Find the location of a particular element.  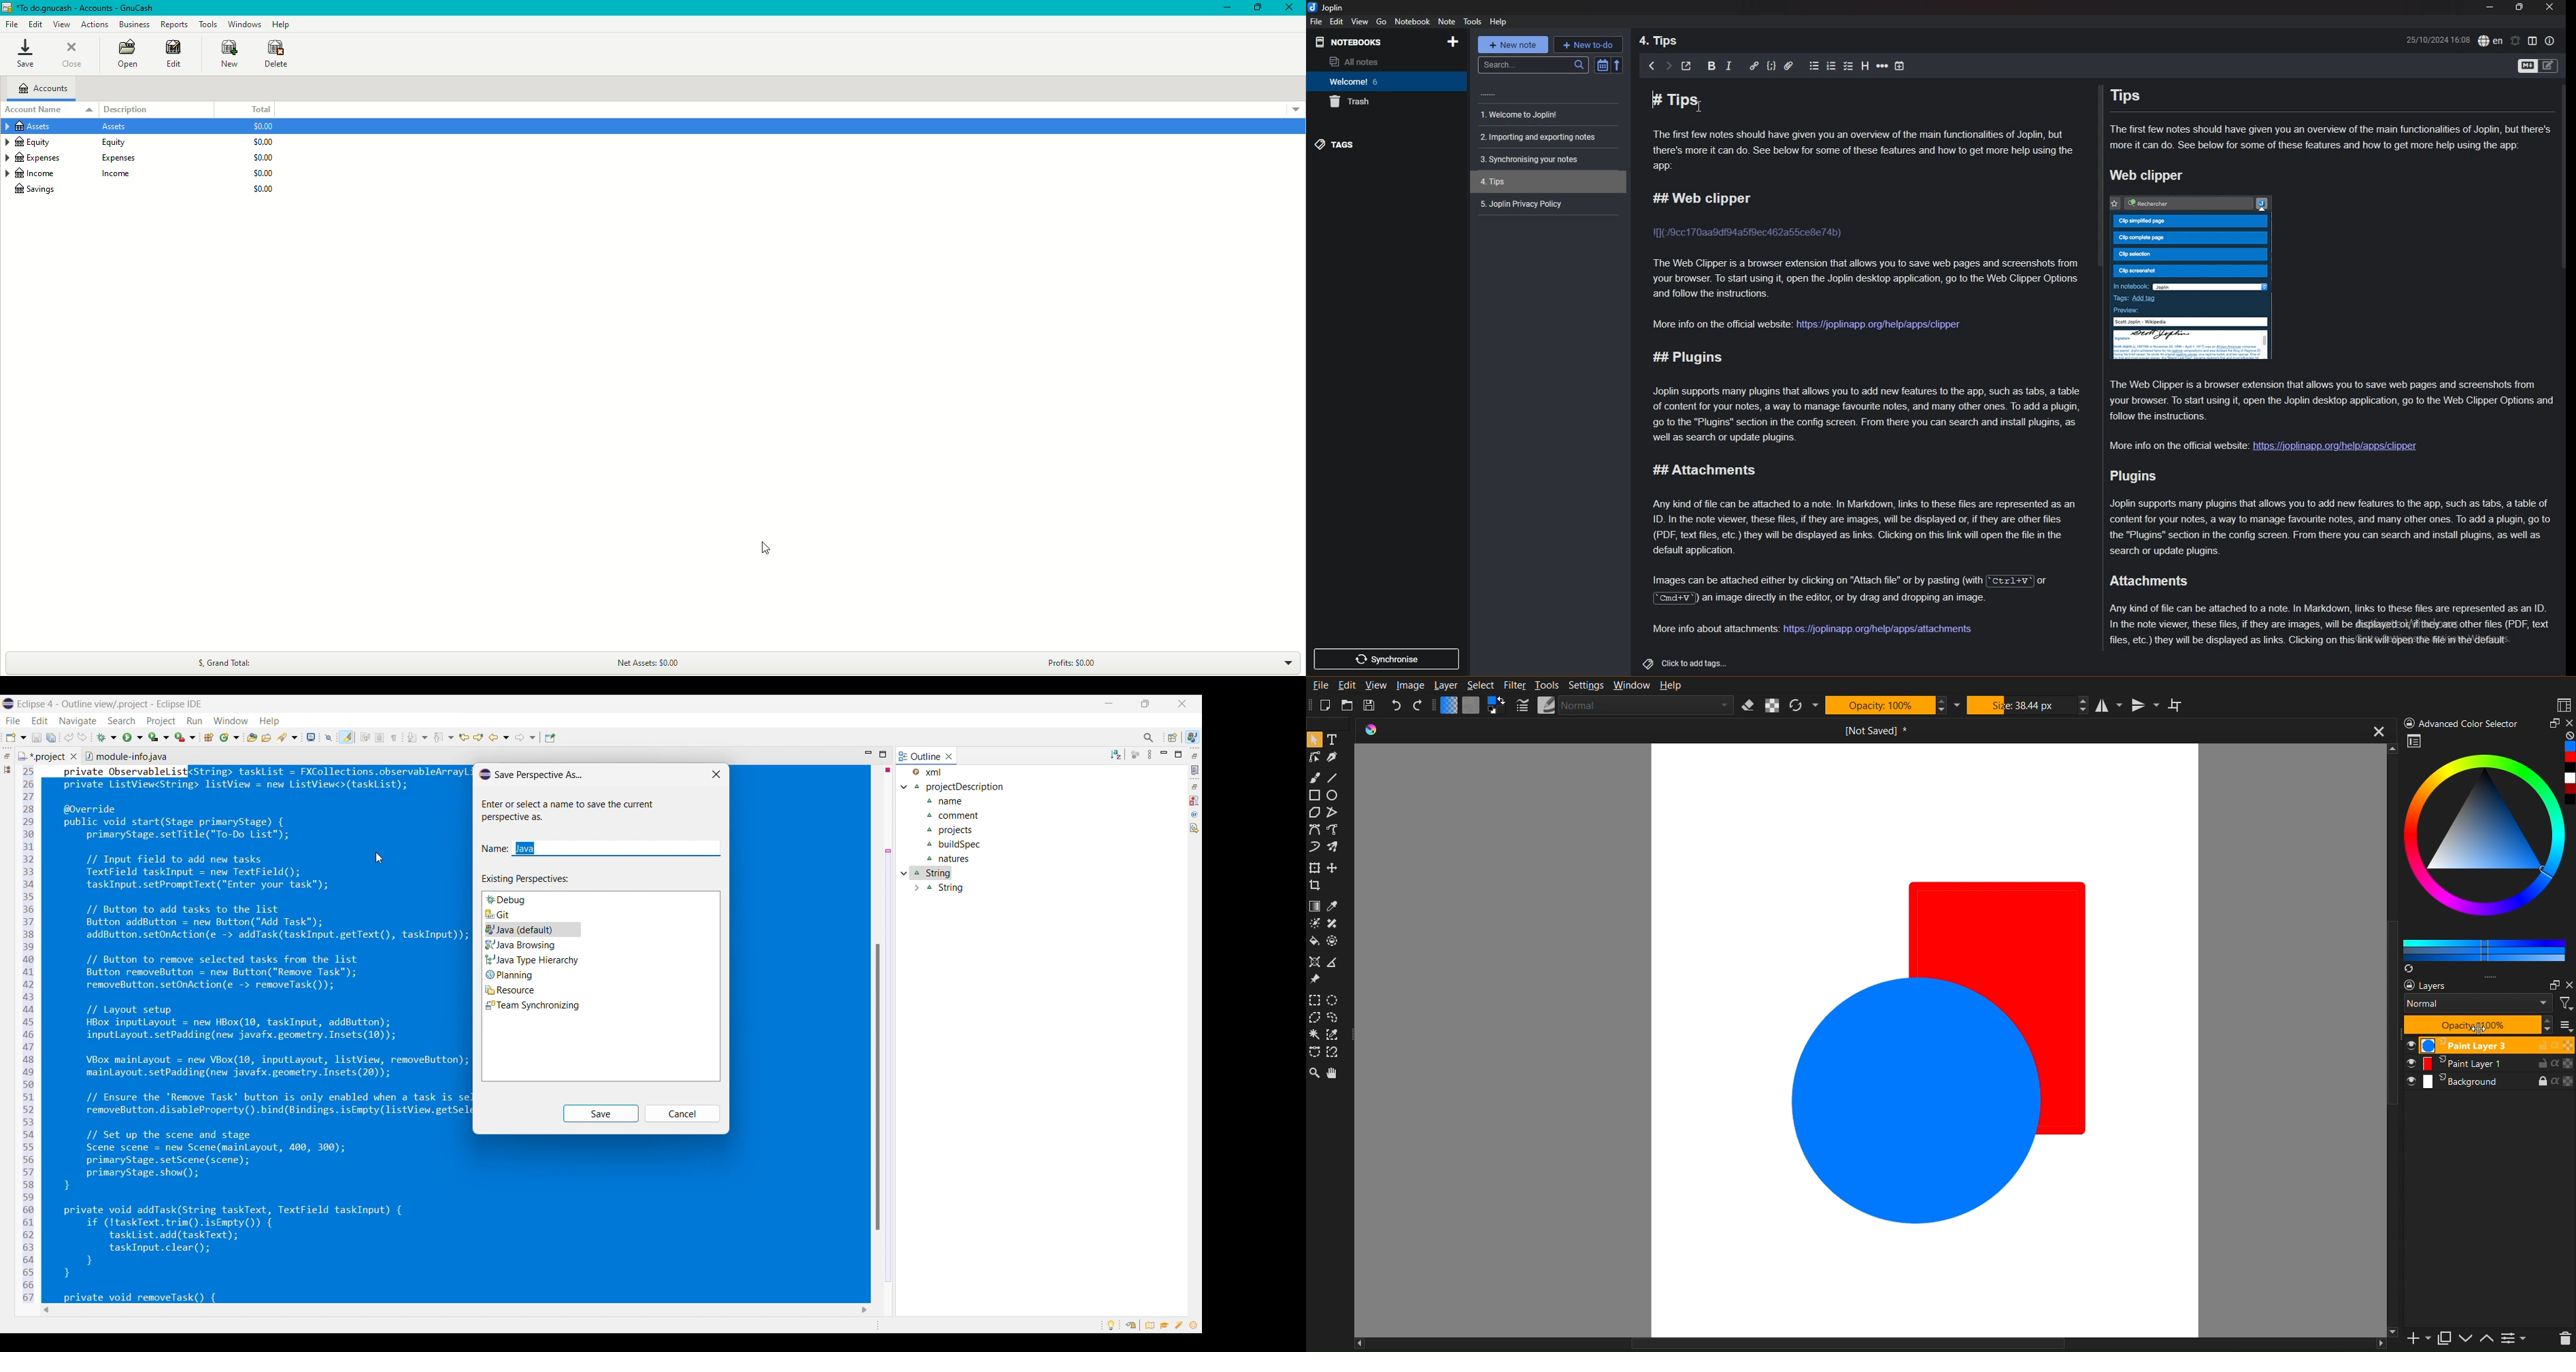

note properties is located at coordinates (2550, 41).